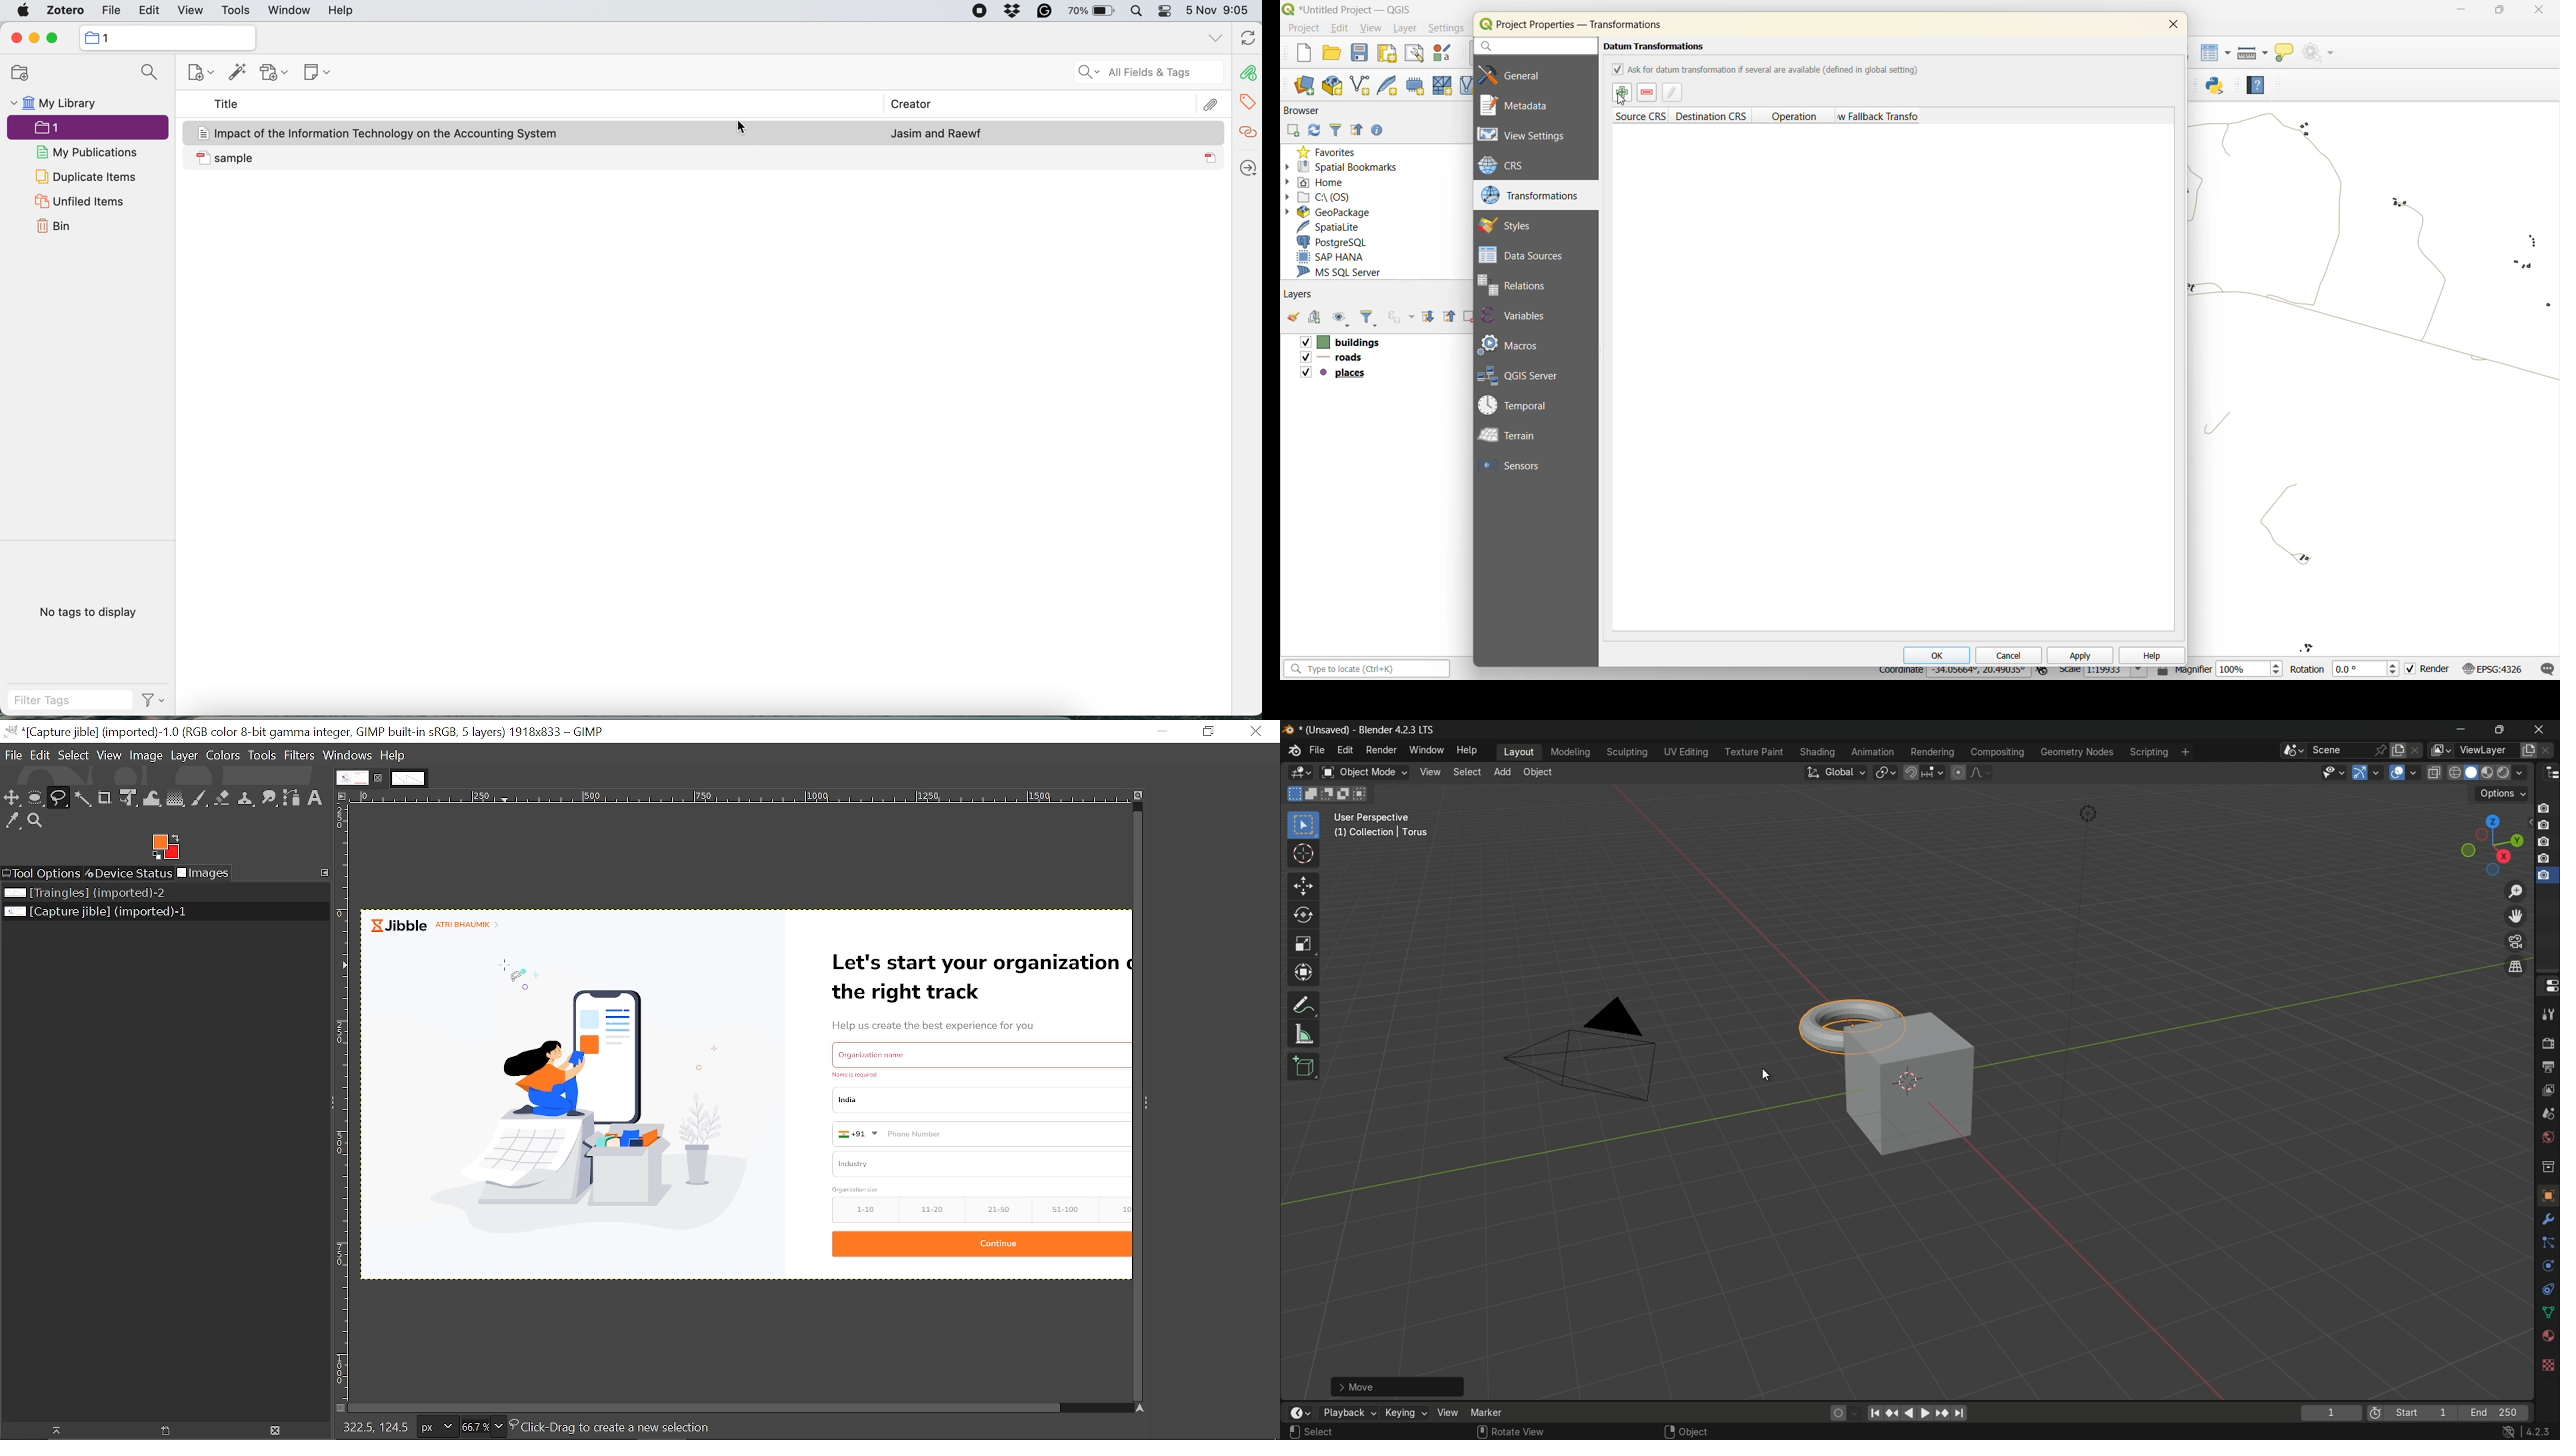  What do you see at coordinates (1514, 167) in the screenshot?
I see `crs` at bounding box center [1514, 167].